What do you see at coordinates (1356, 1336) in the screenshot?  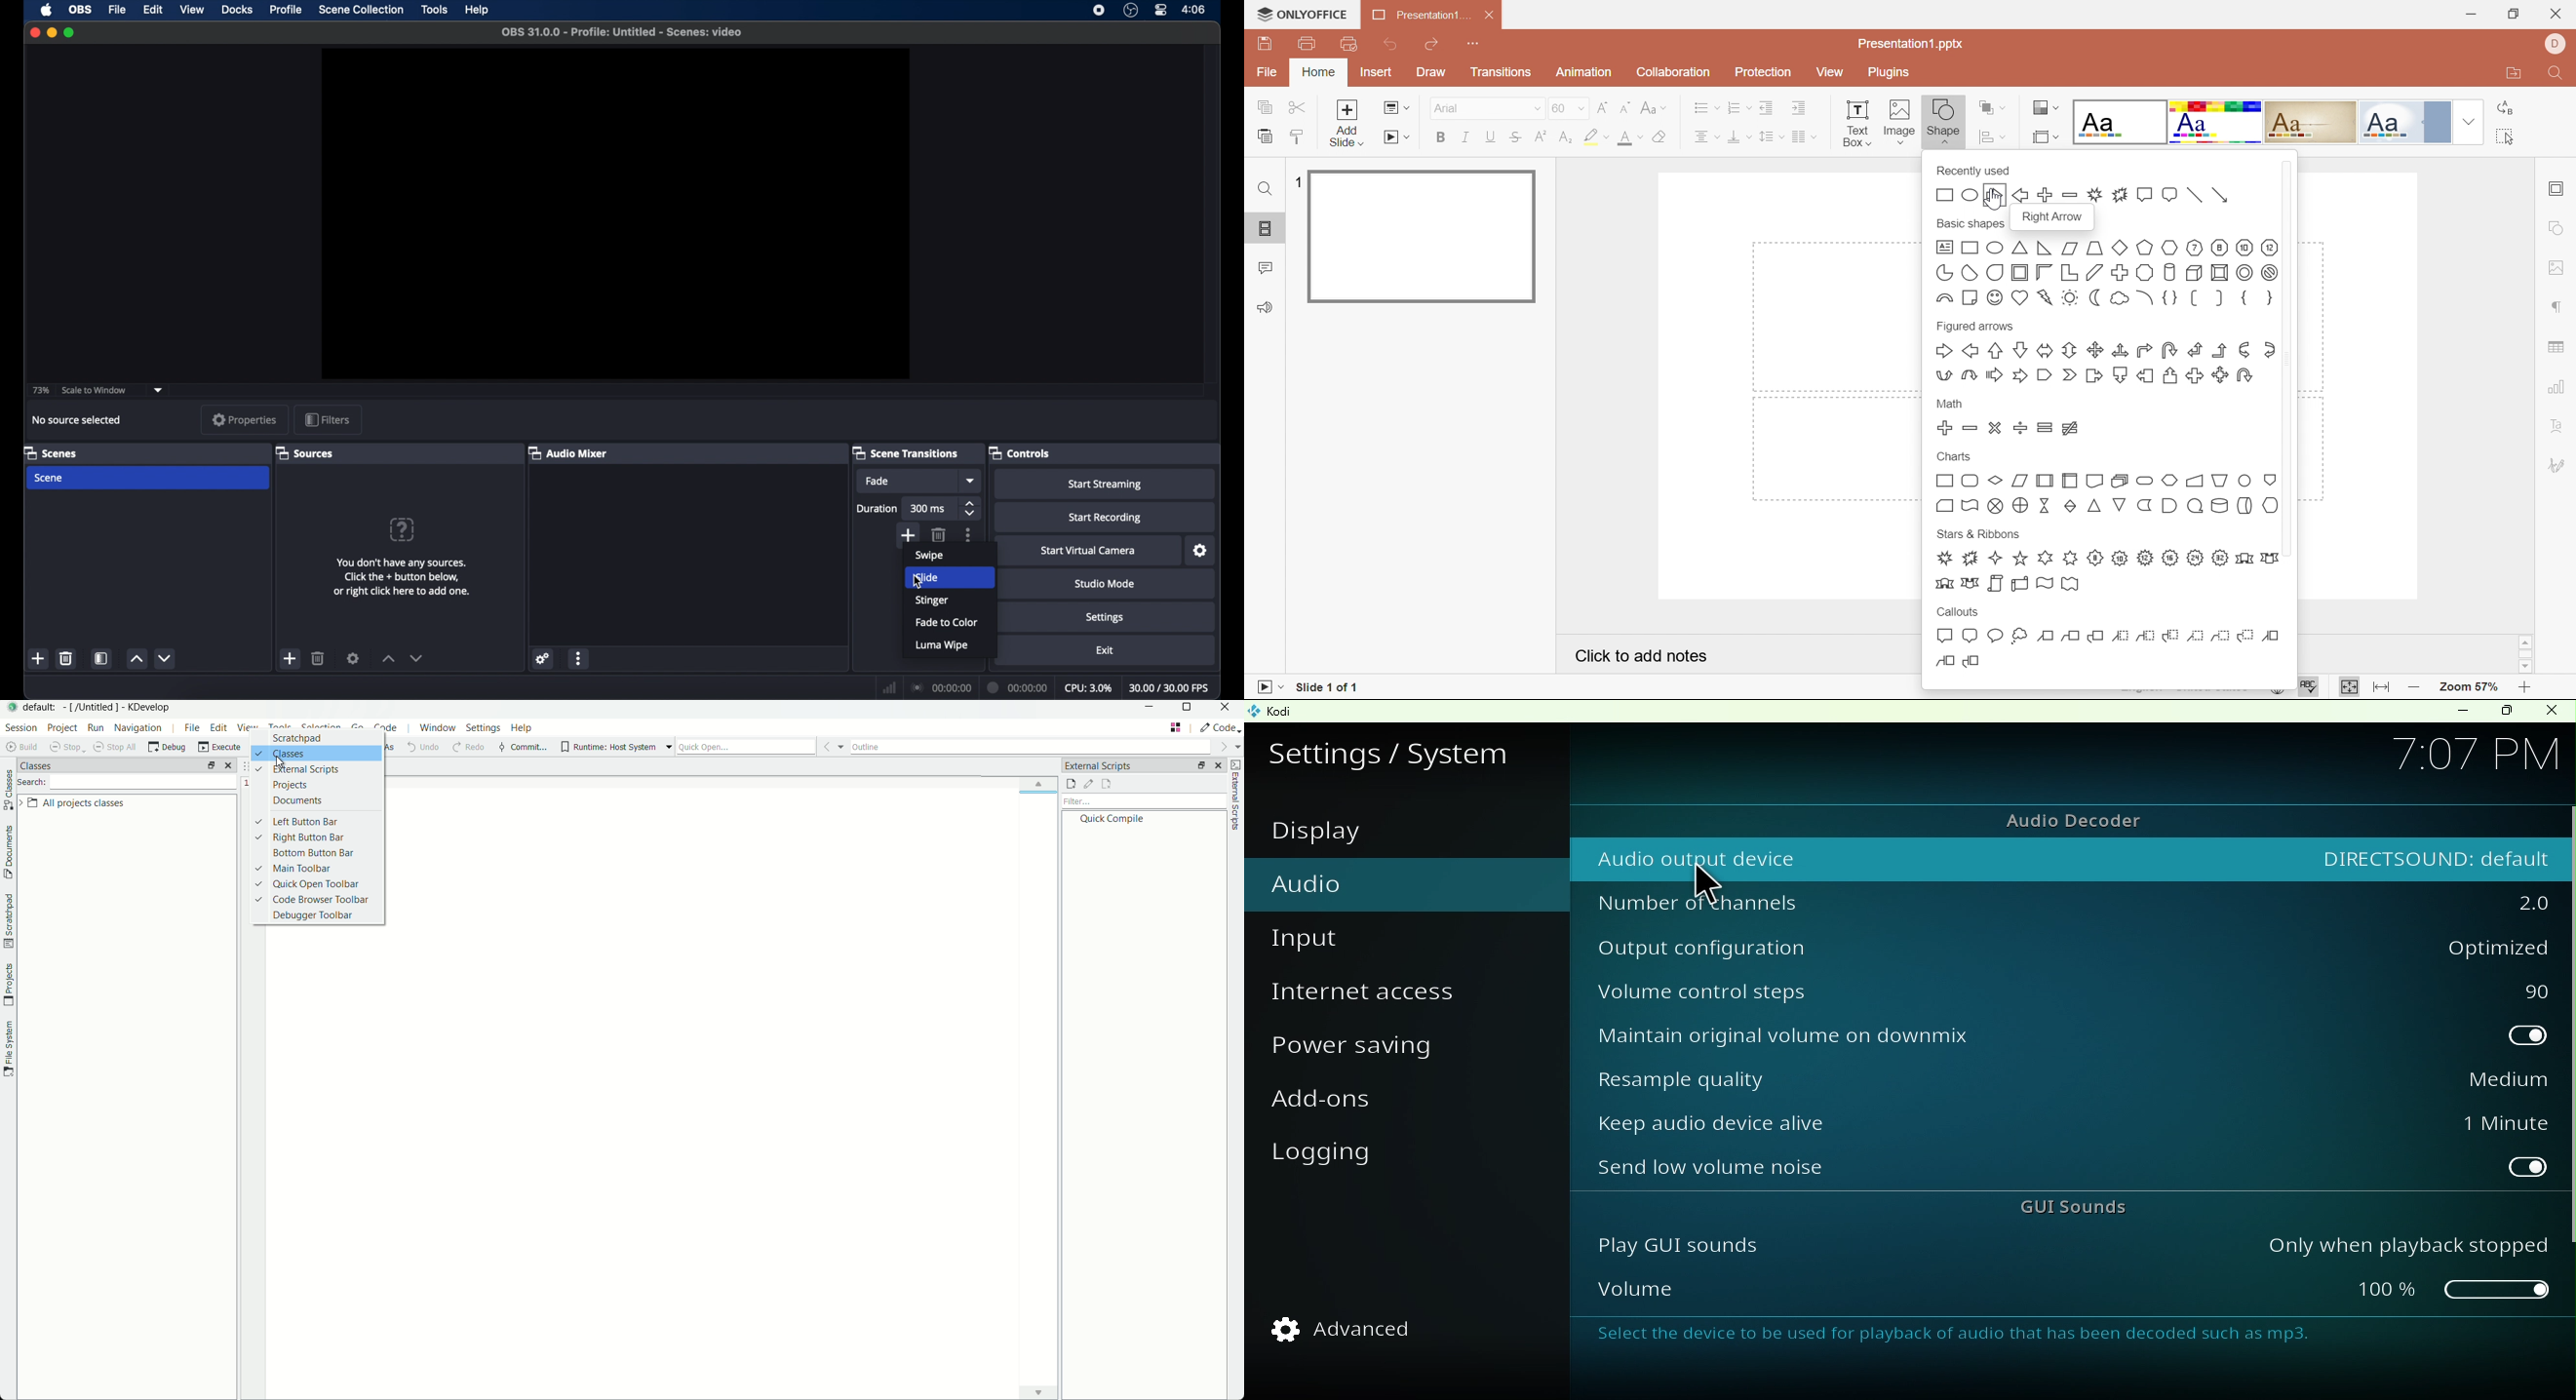 I see `Advanced` at bounding box center [1356, 1336].